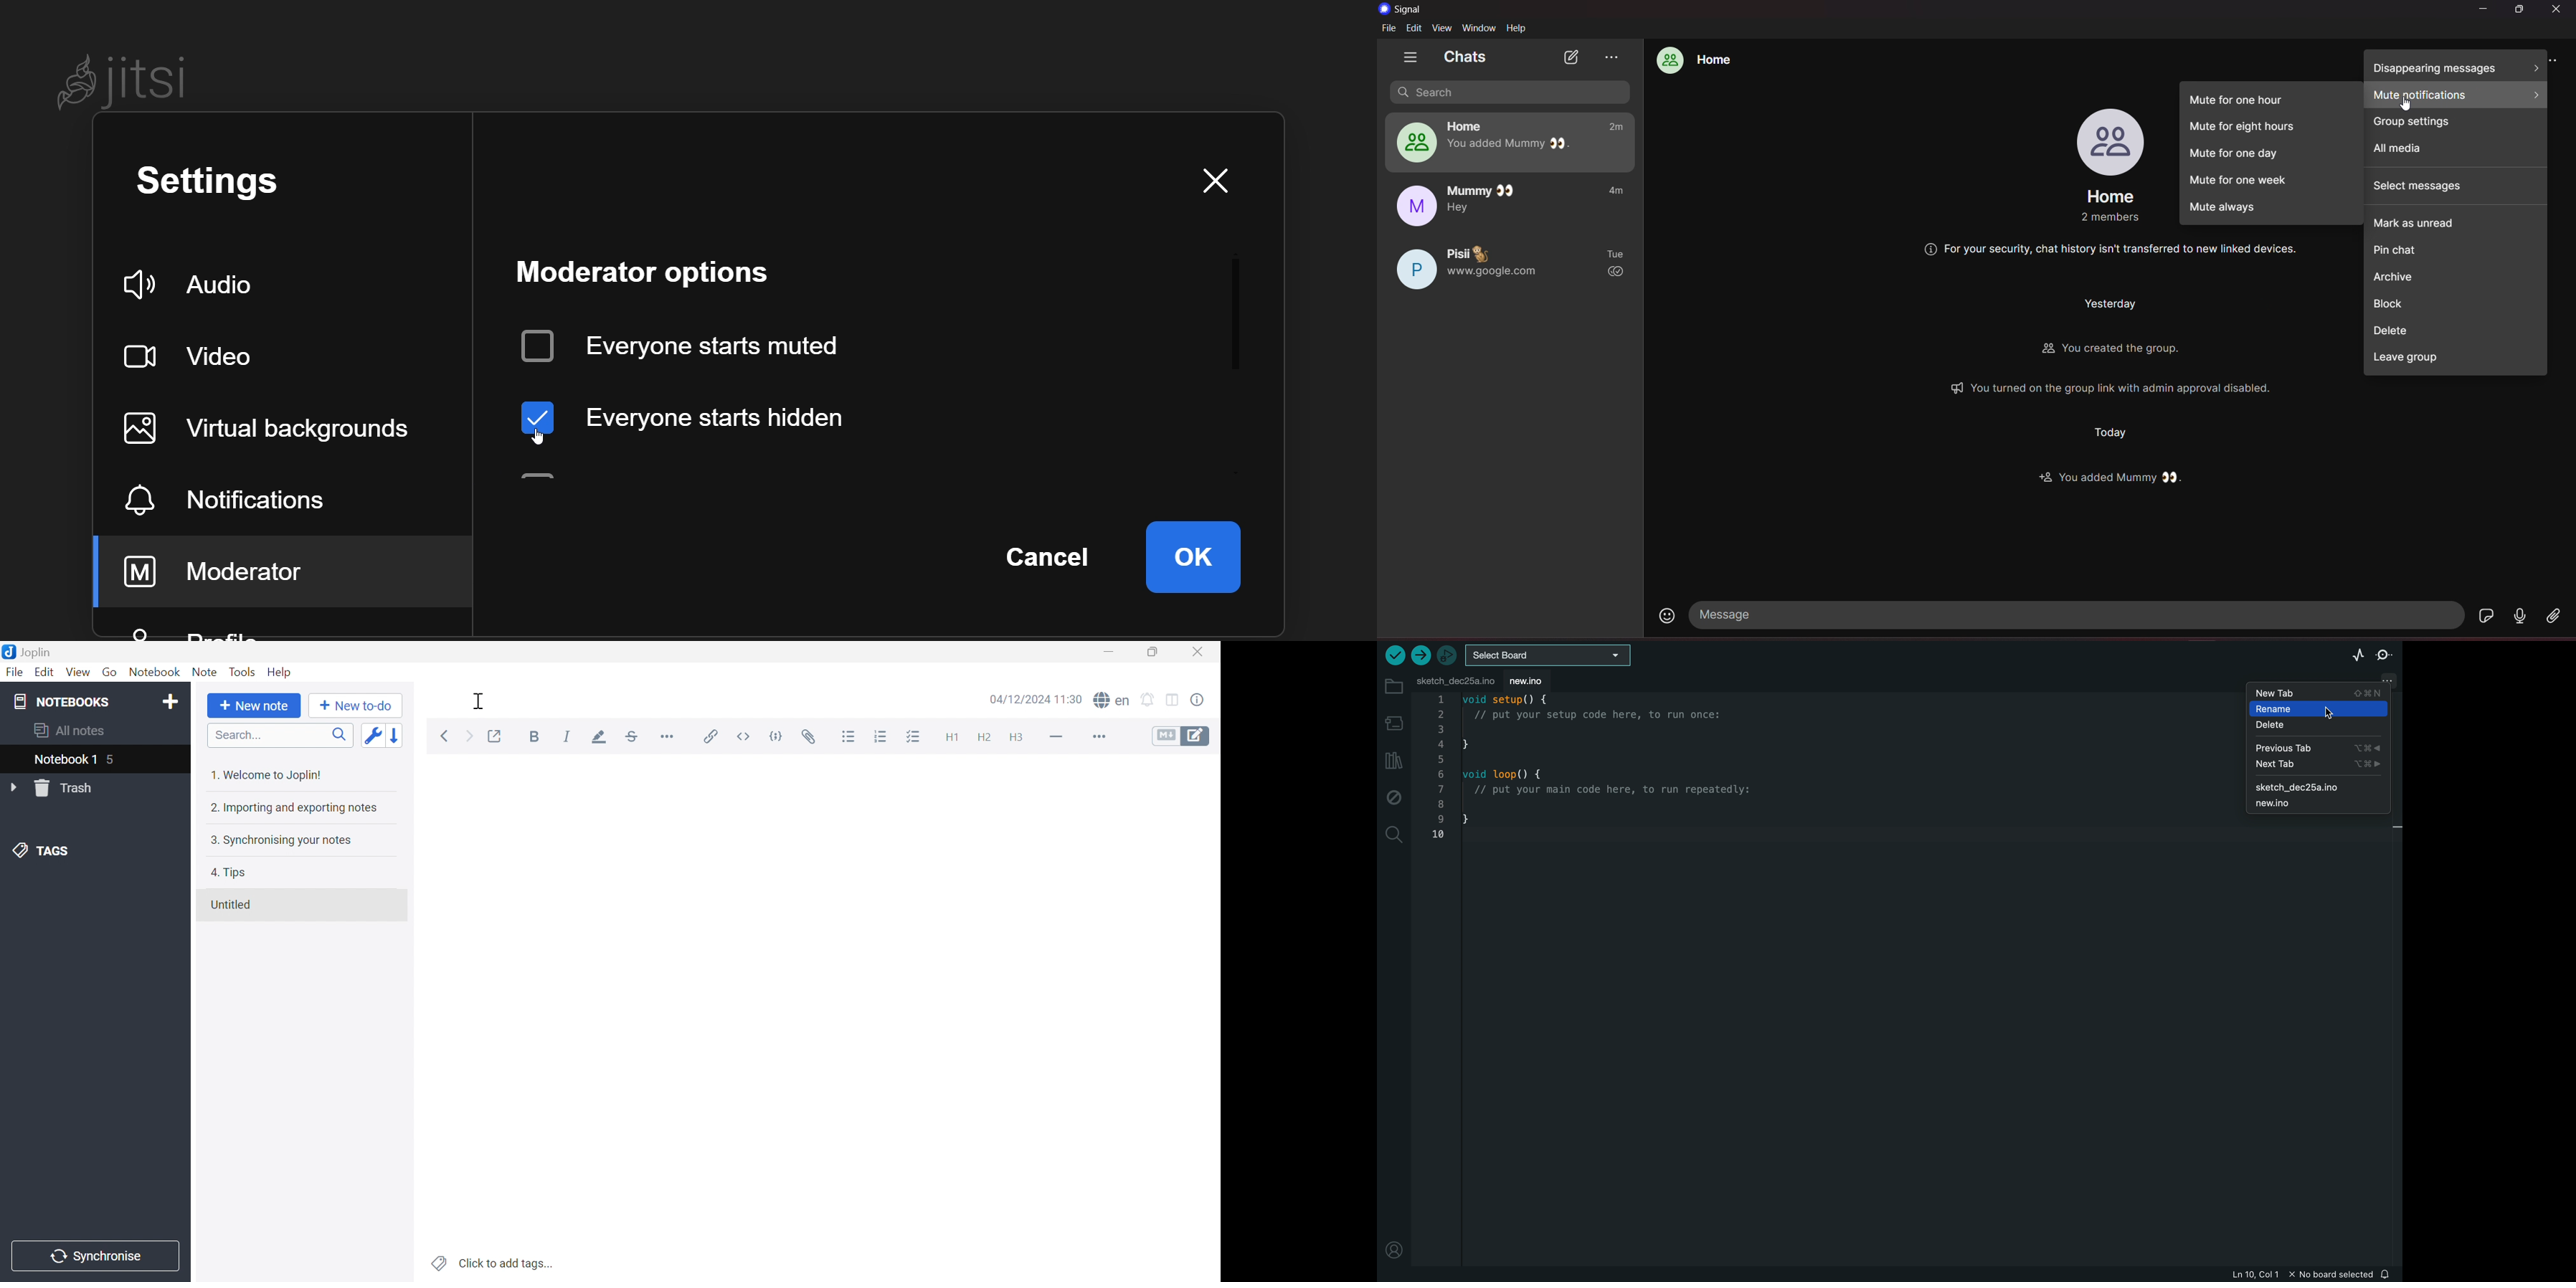 The width and height of the screenshot is (2576, 1288). I want to click on 4. Tips, so click(228, 874).